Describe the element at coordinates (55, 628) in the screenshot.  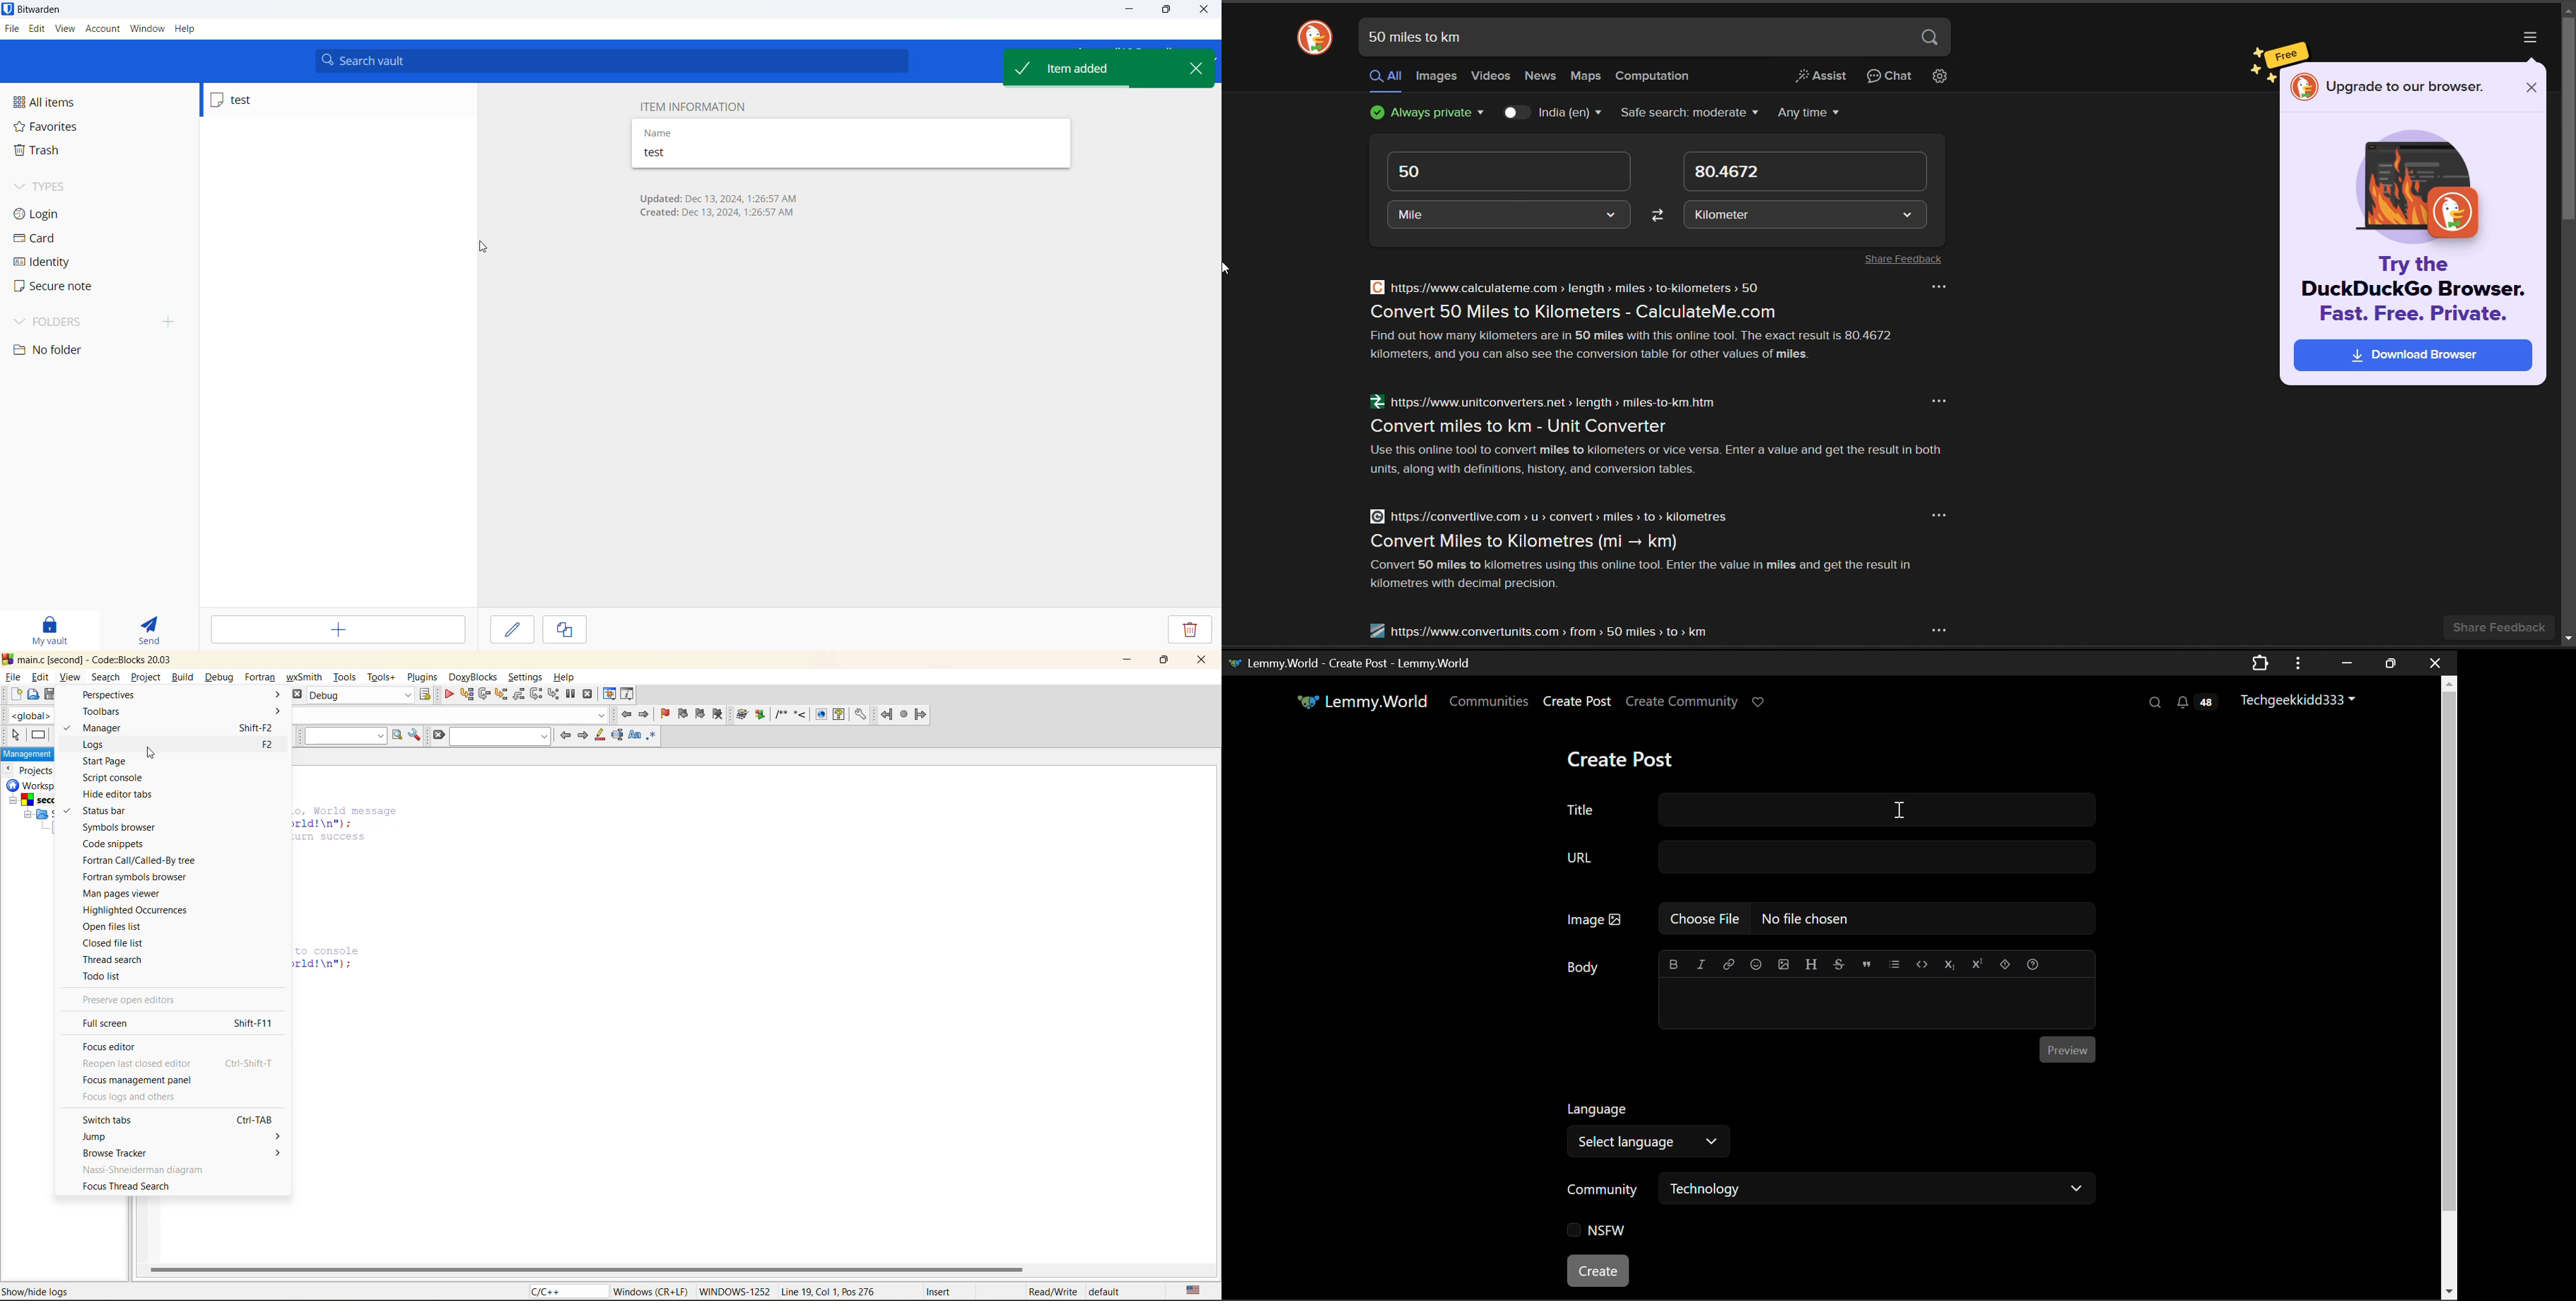
I see `my vault` at that location.